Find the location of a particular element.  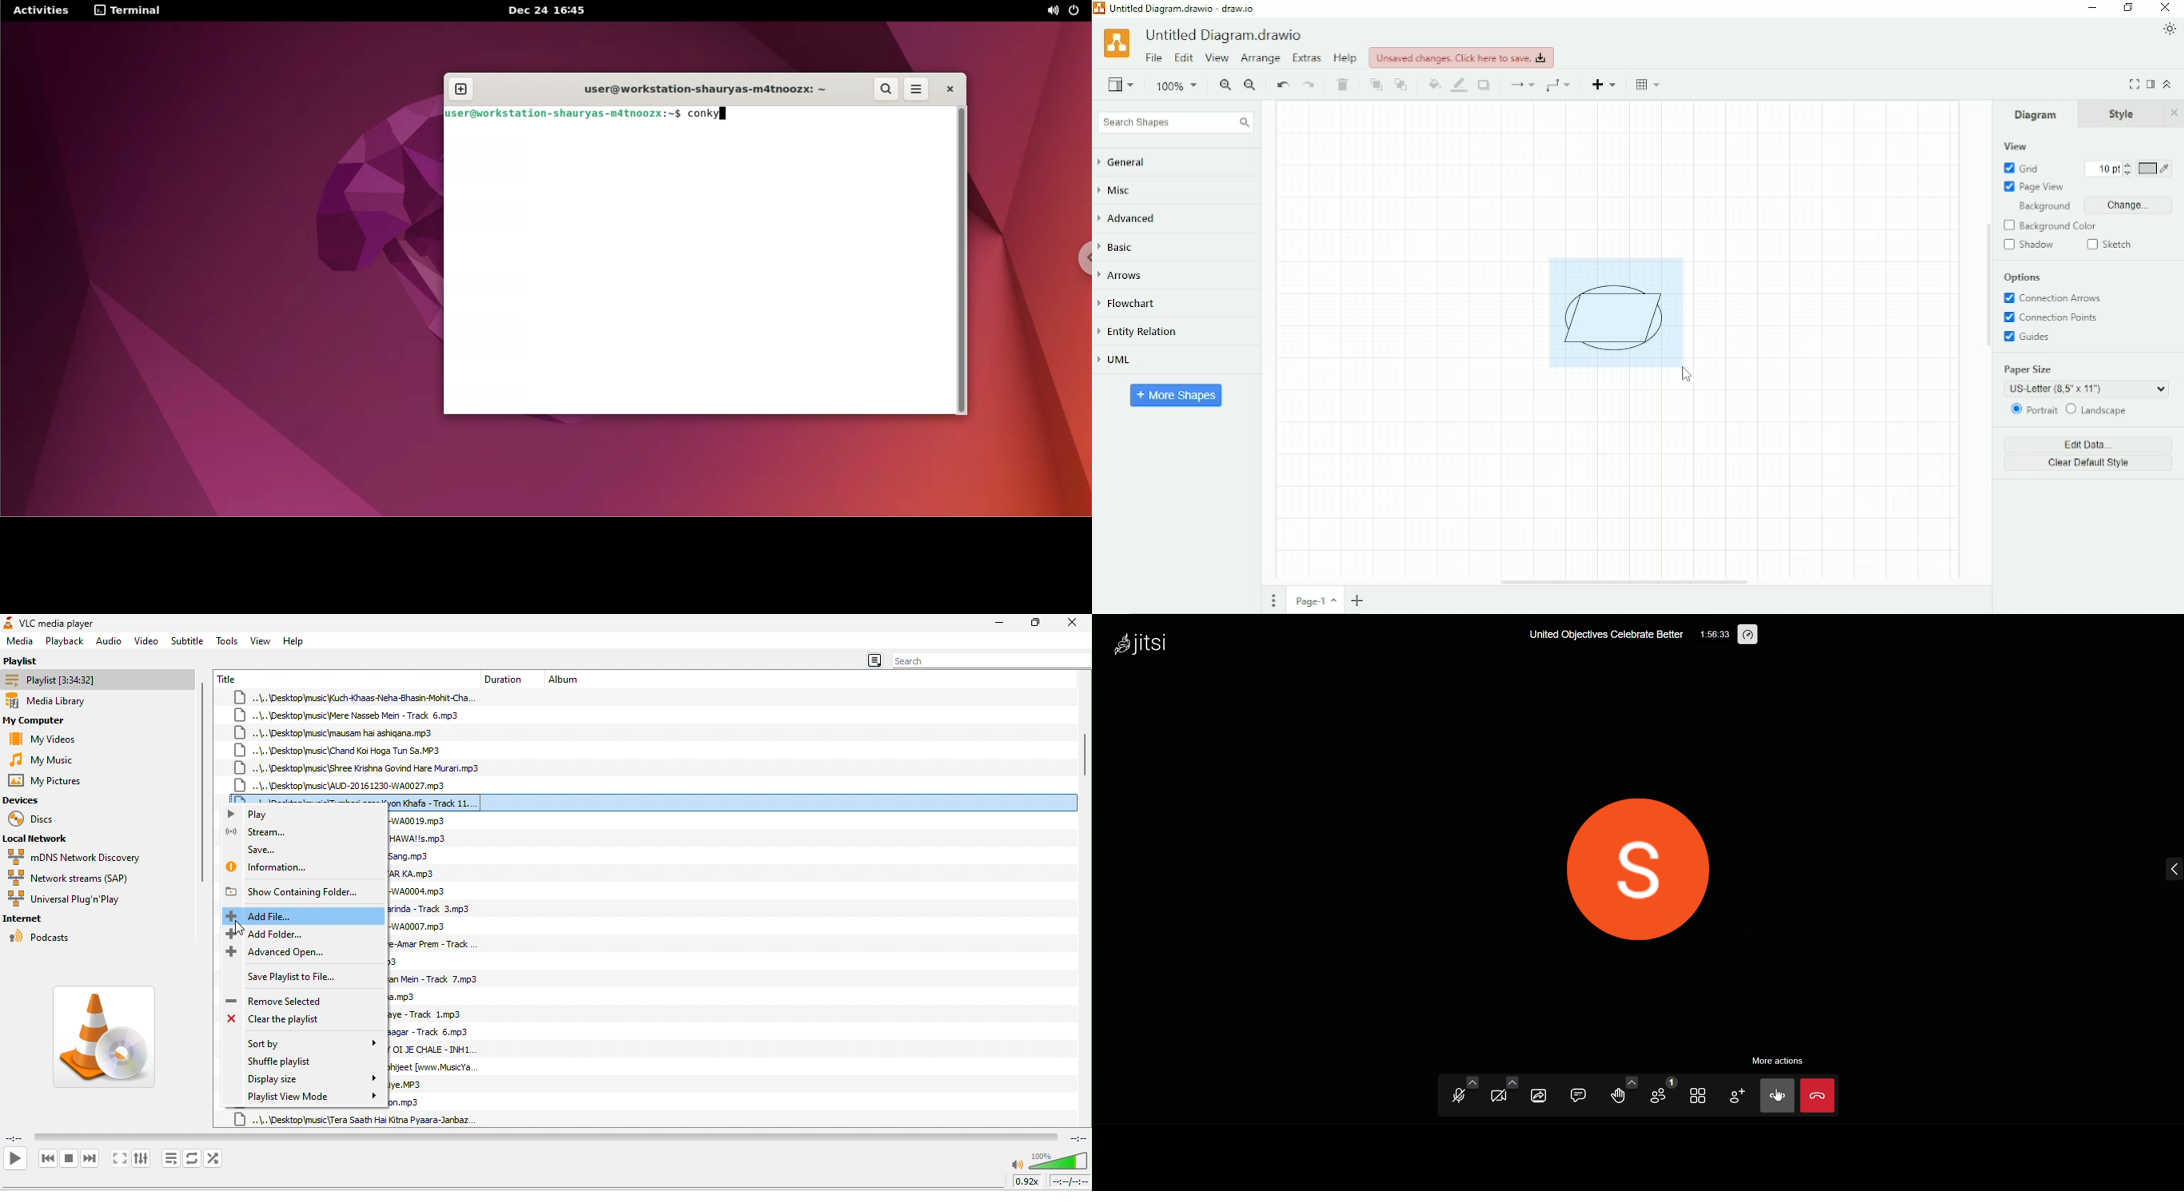

Format is located at coordinates (2151, 84).